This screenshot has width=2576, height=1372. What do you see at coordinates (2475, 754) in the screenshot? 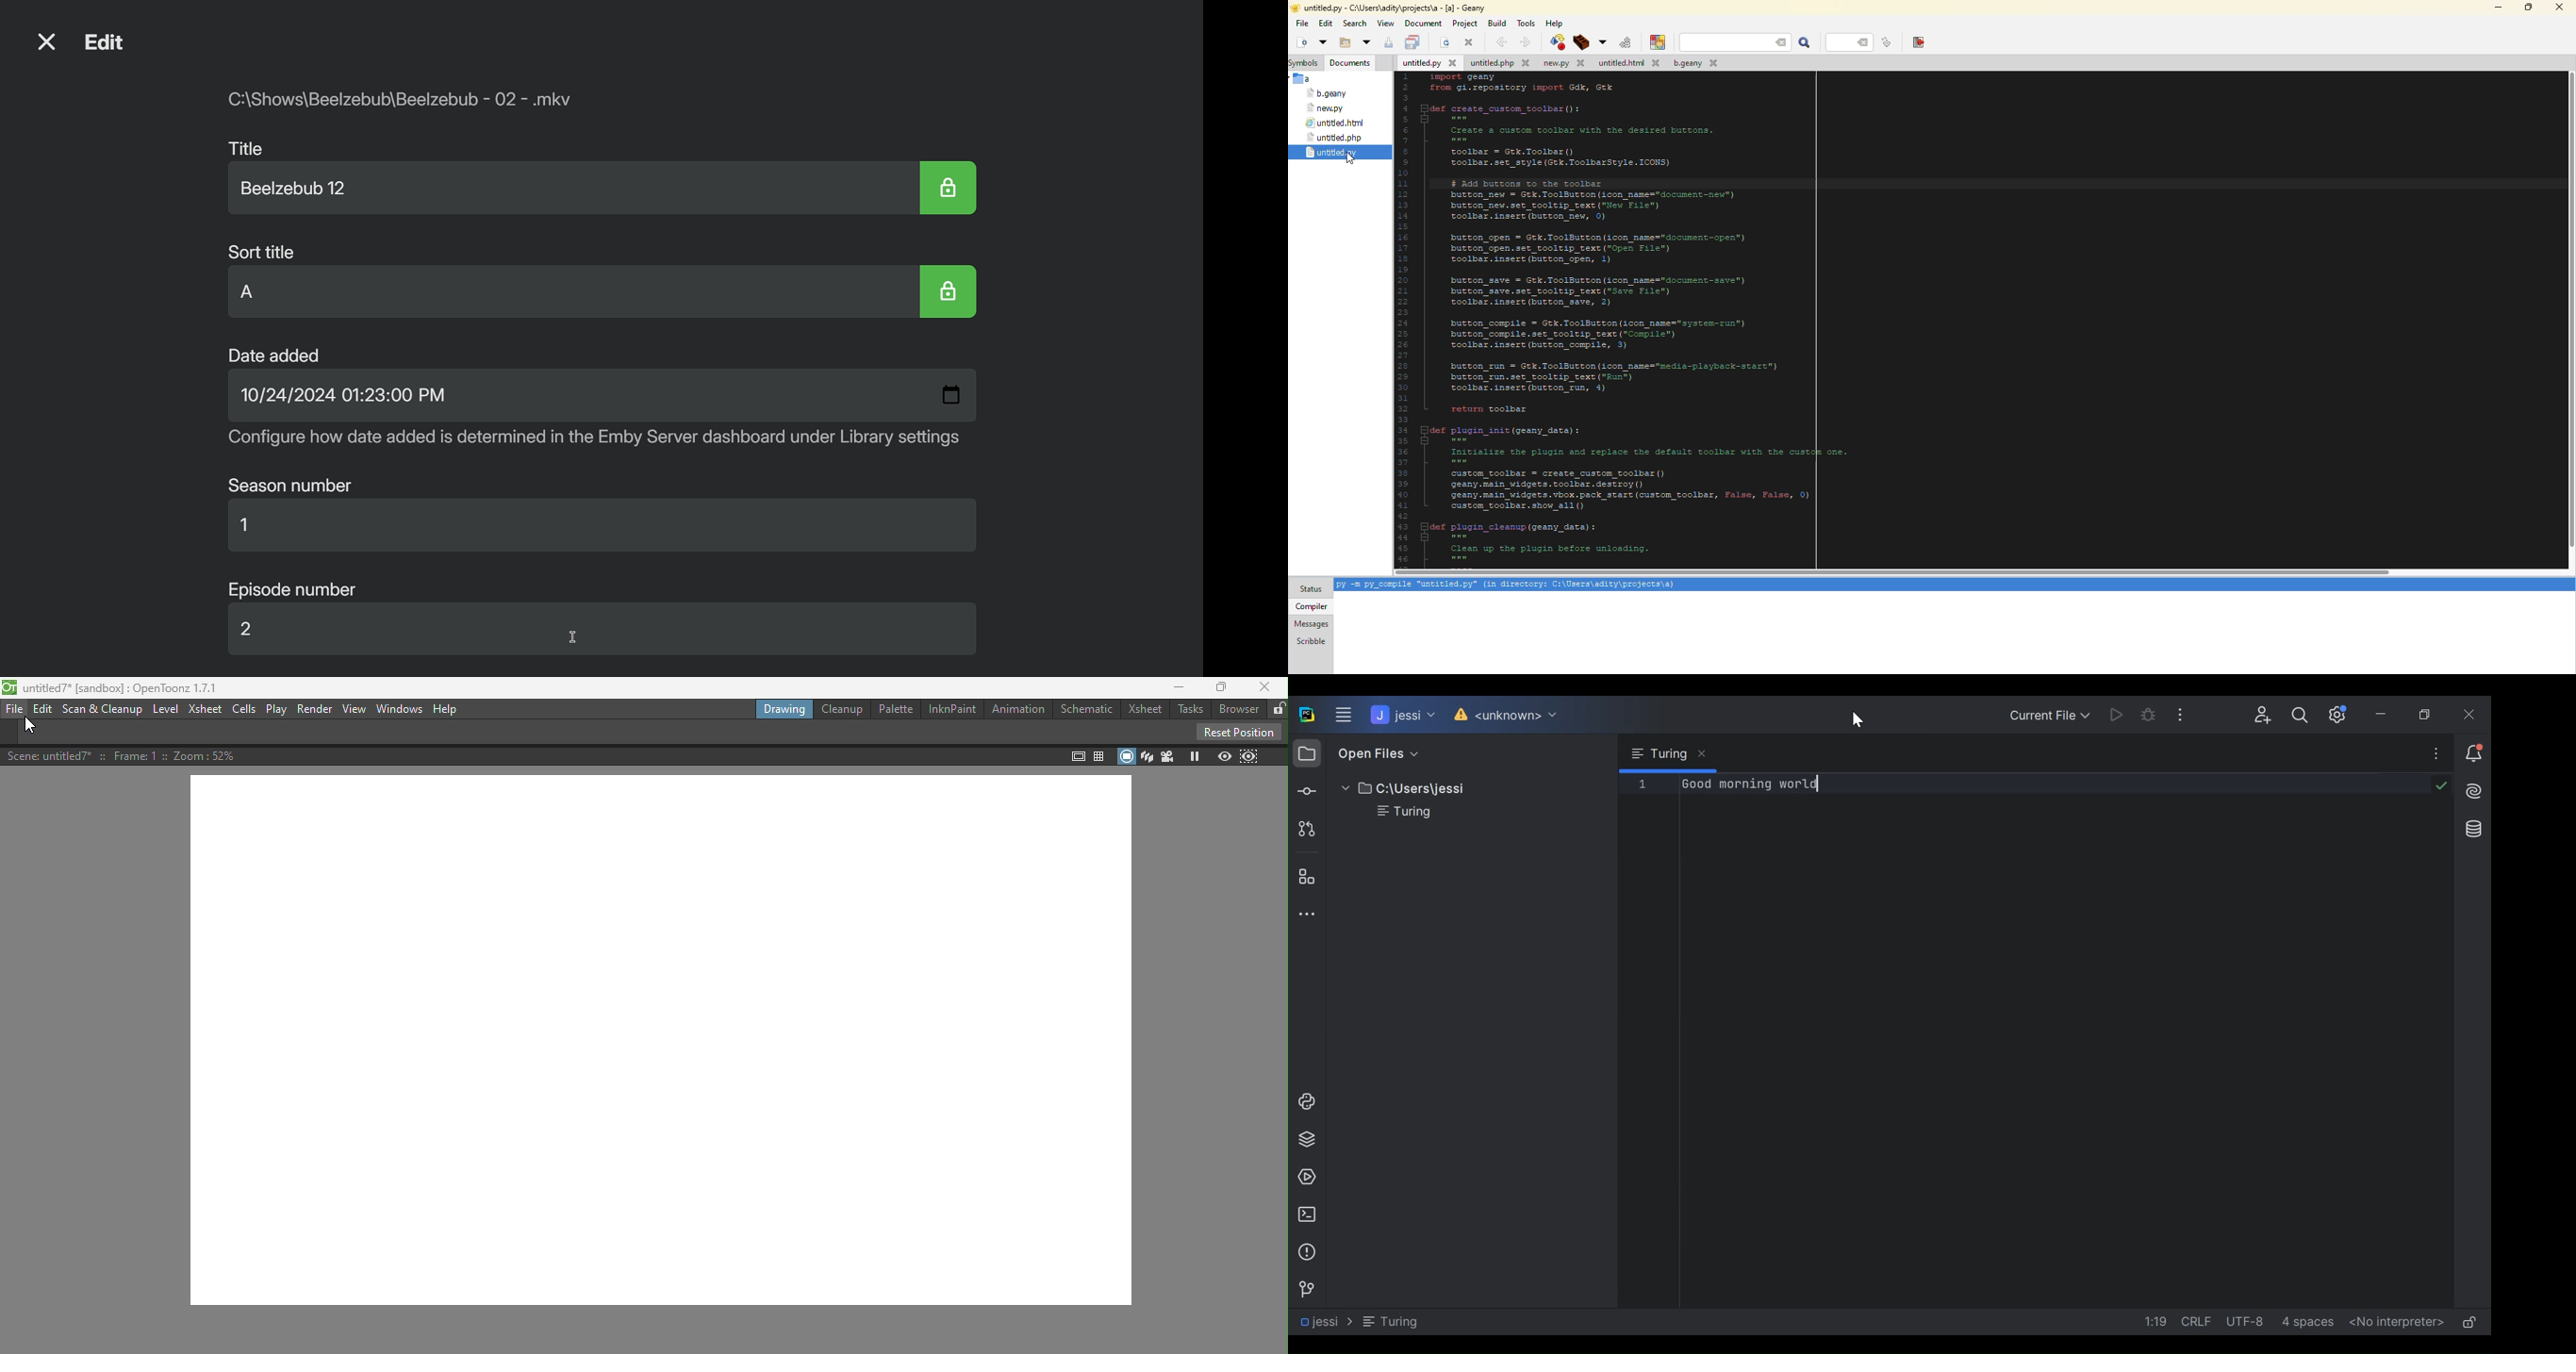
I see `Notification` at bounding box center [2475, 754].